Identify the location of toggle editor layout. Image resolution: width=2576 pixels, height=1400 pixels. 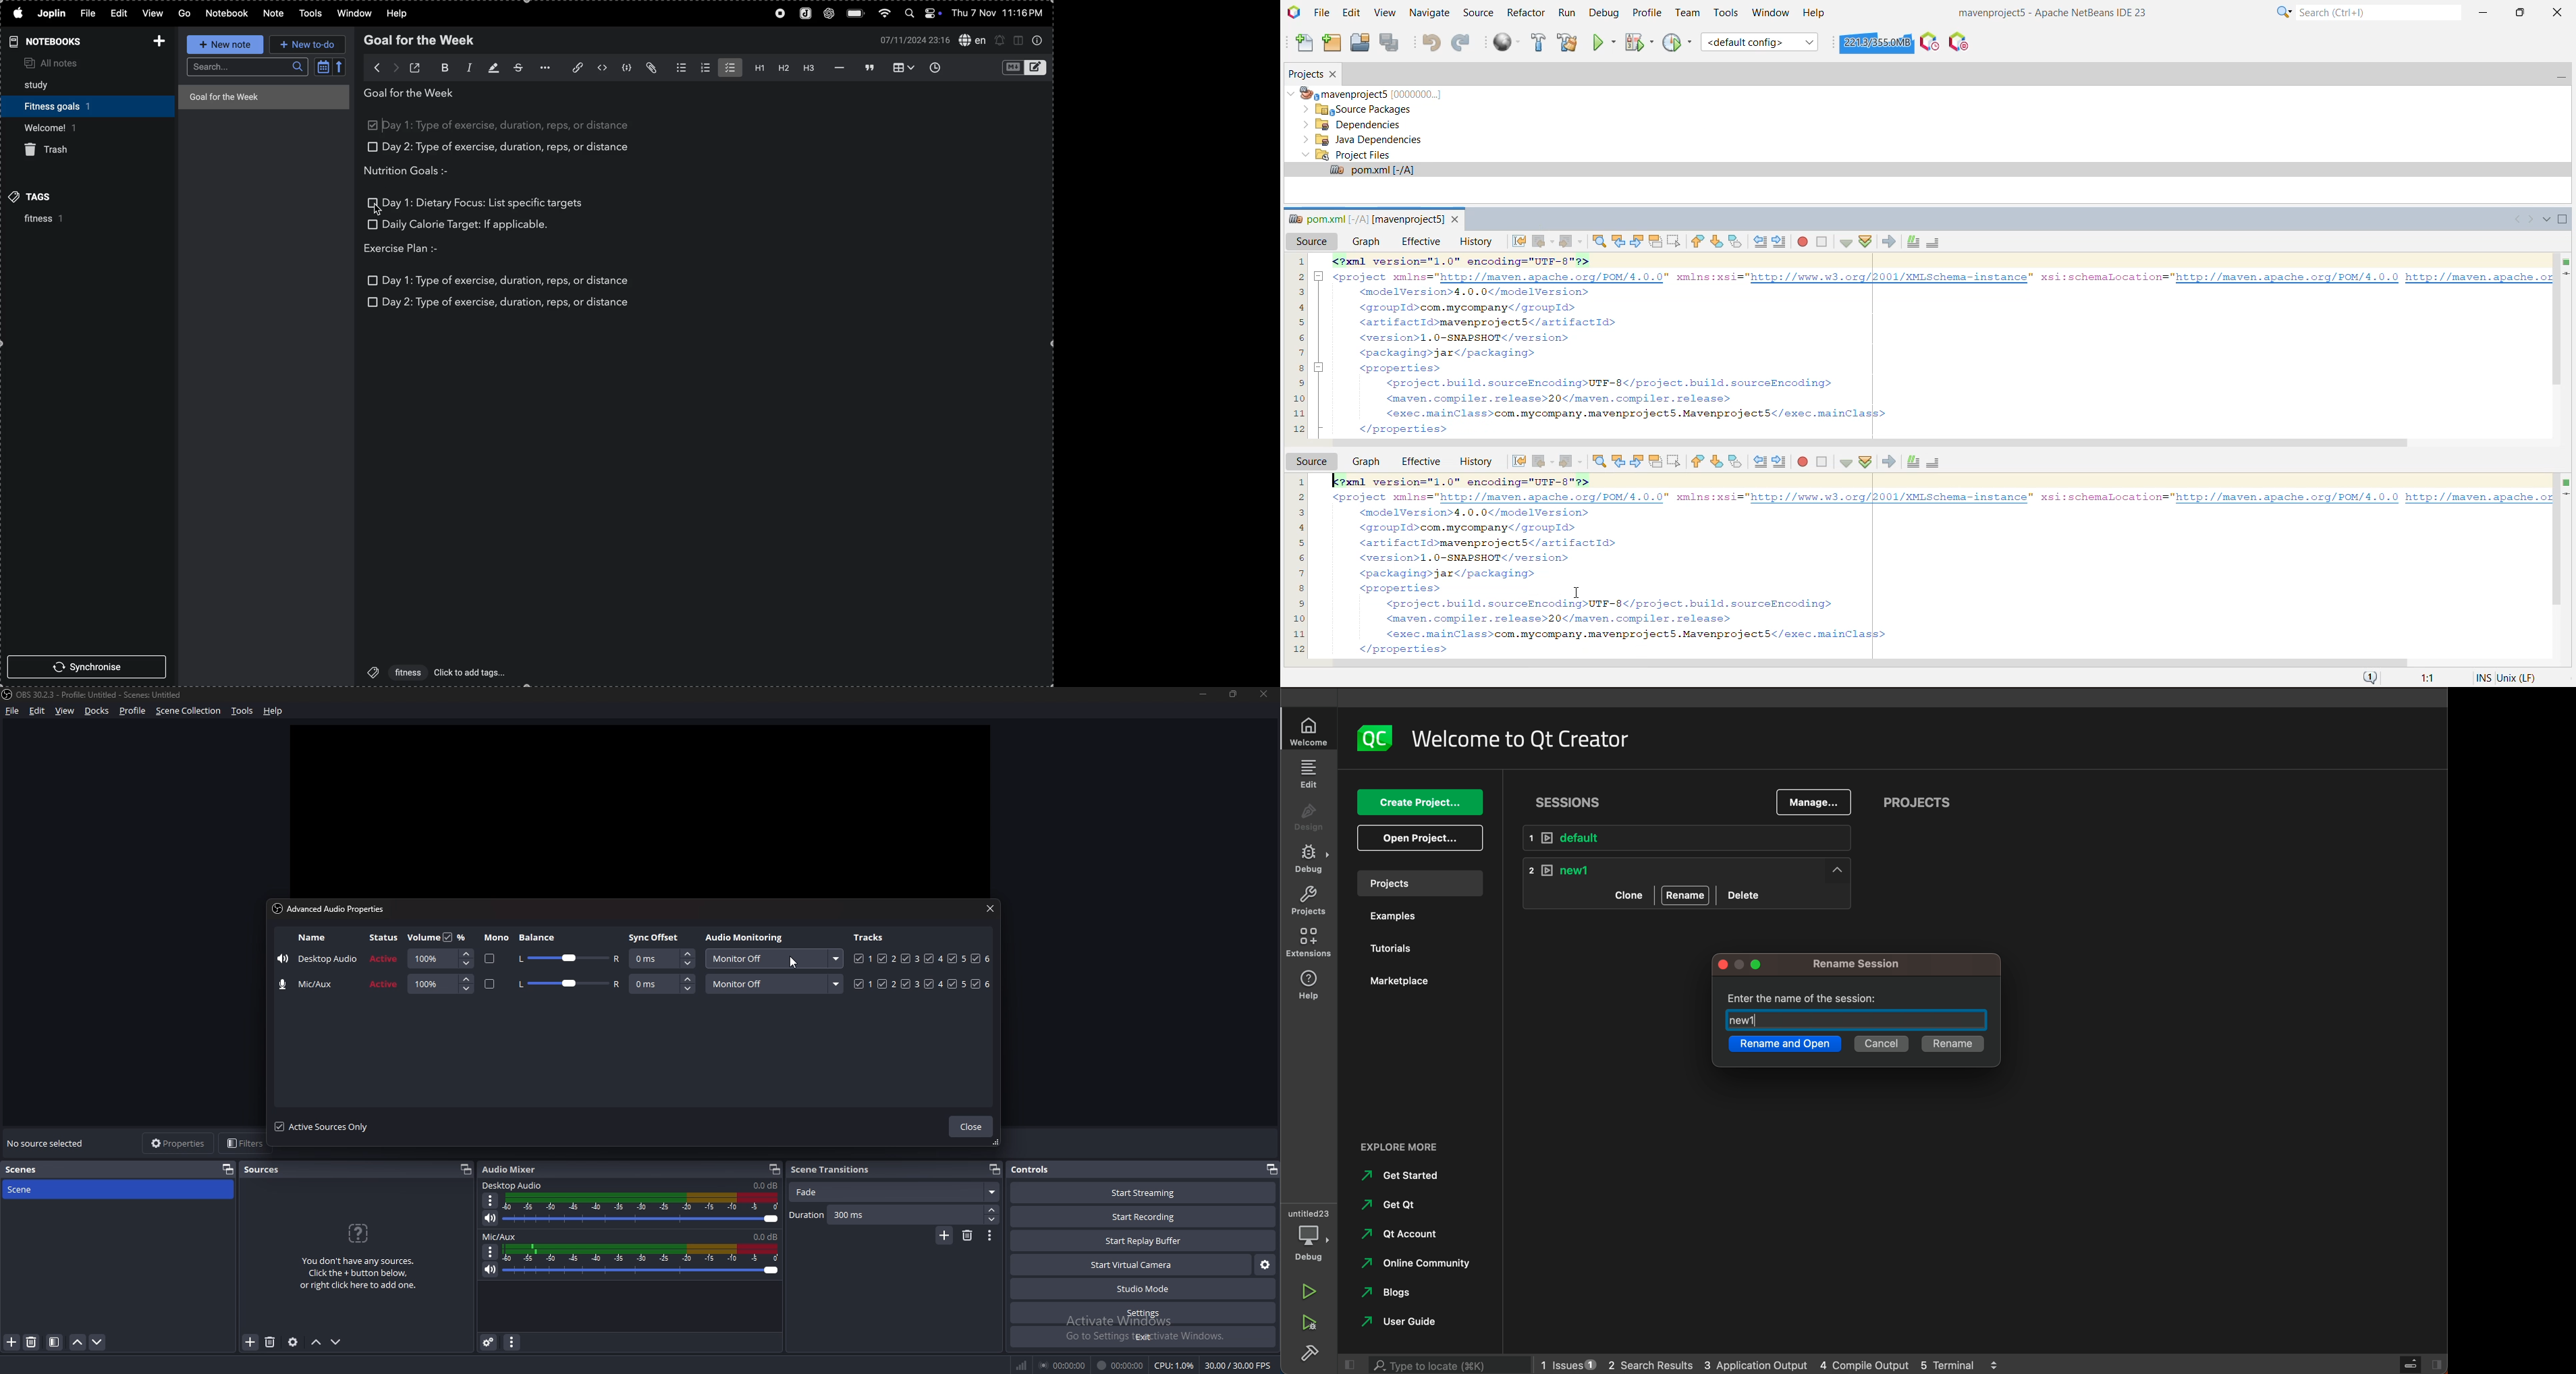
(1018, 41).